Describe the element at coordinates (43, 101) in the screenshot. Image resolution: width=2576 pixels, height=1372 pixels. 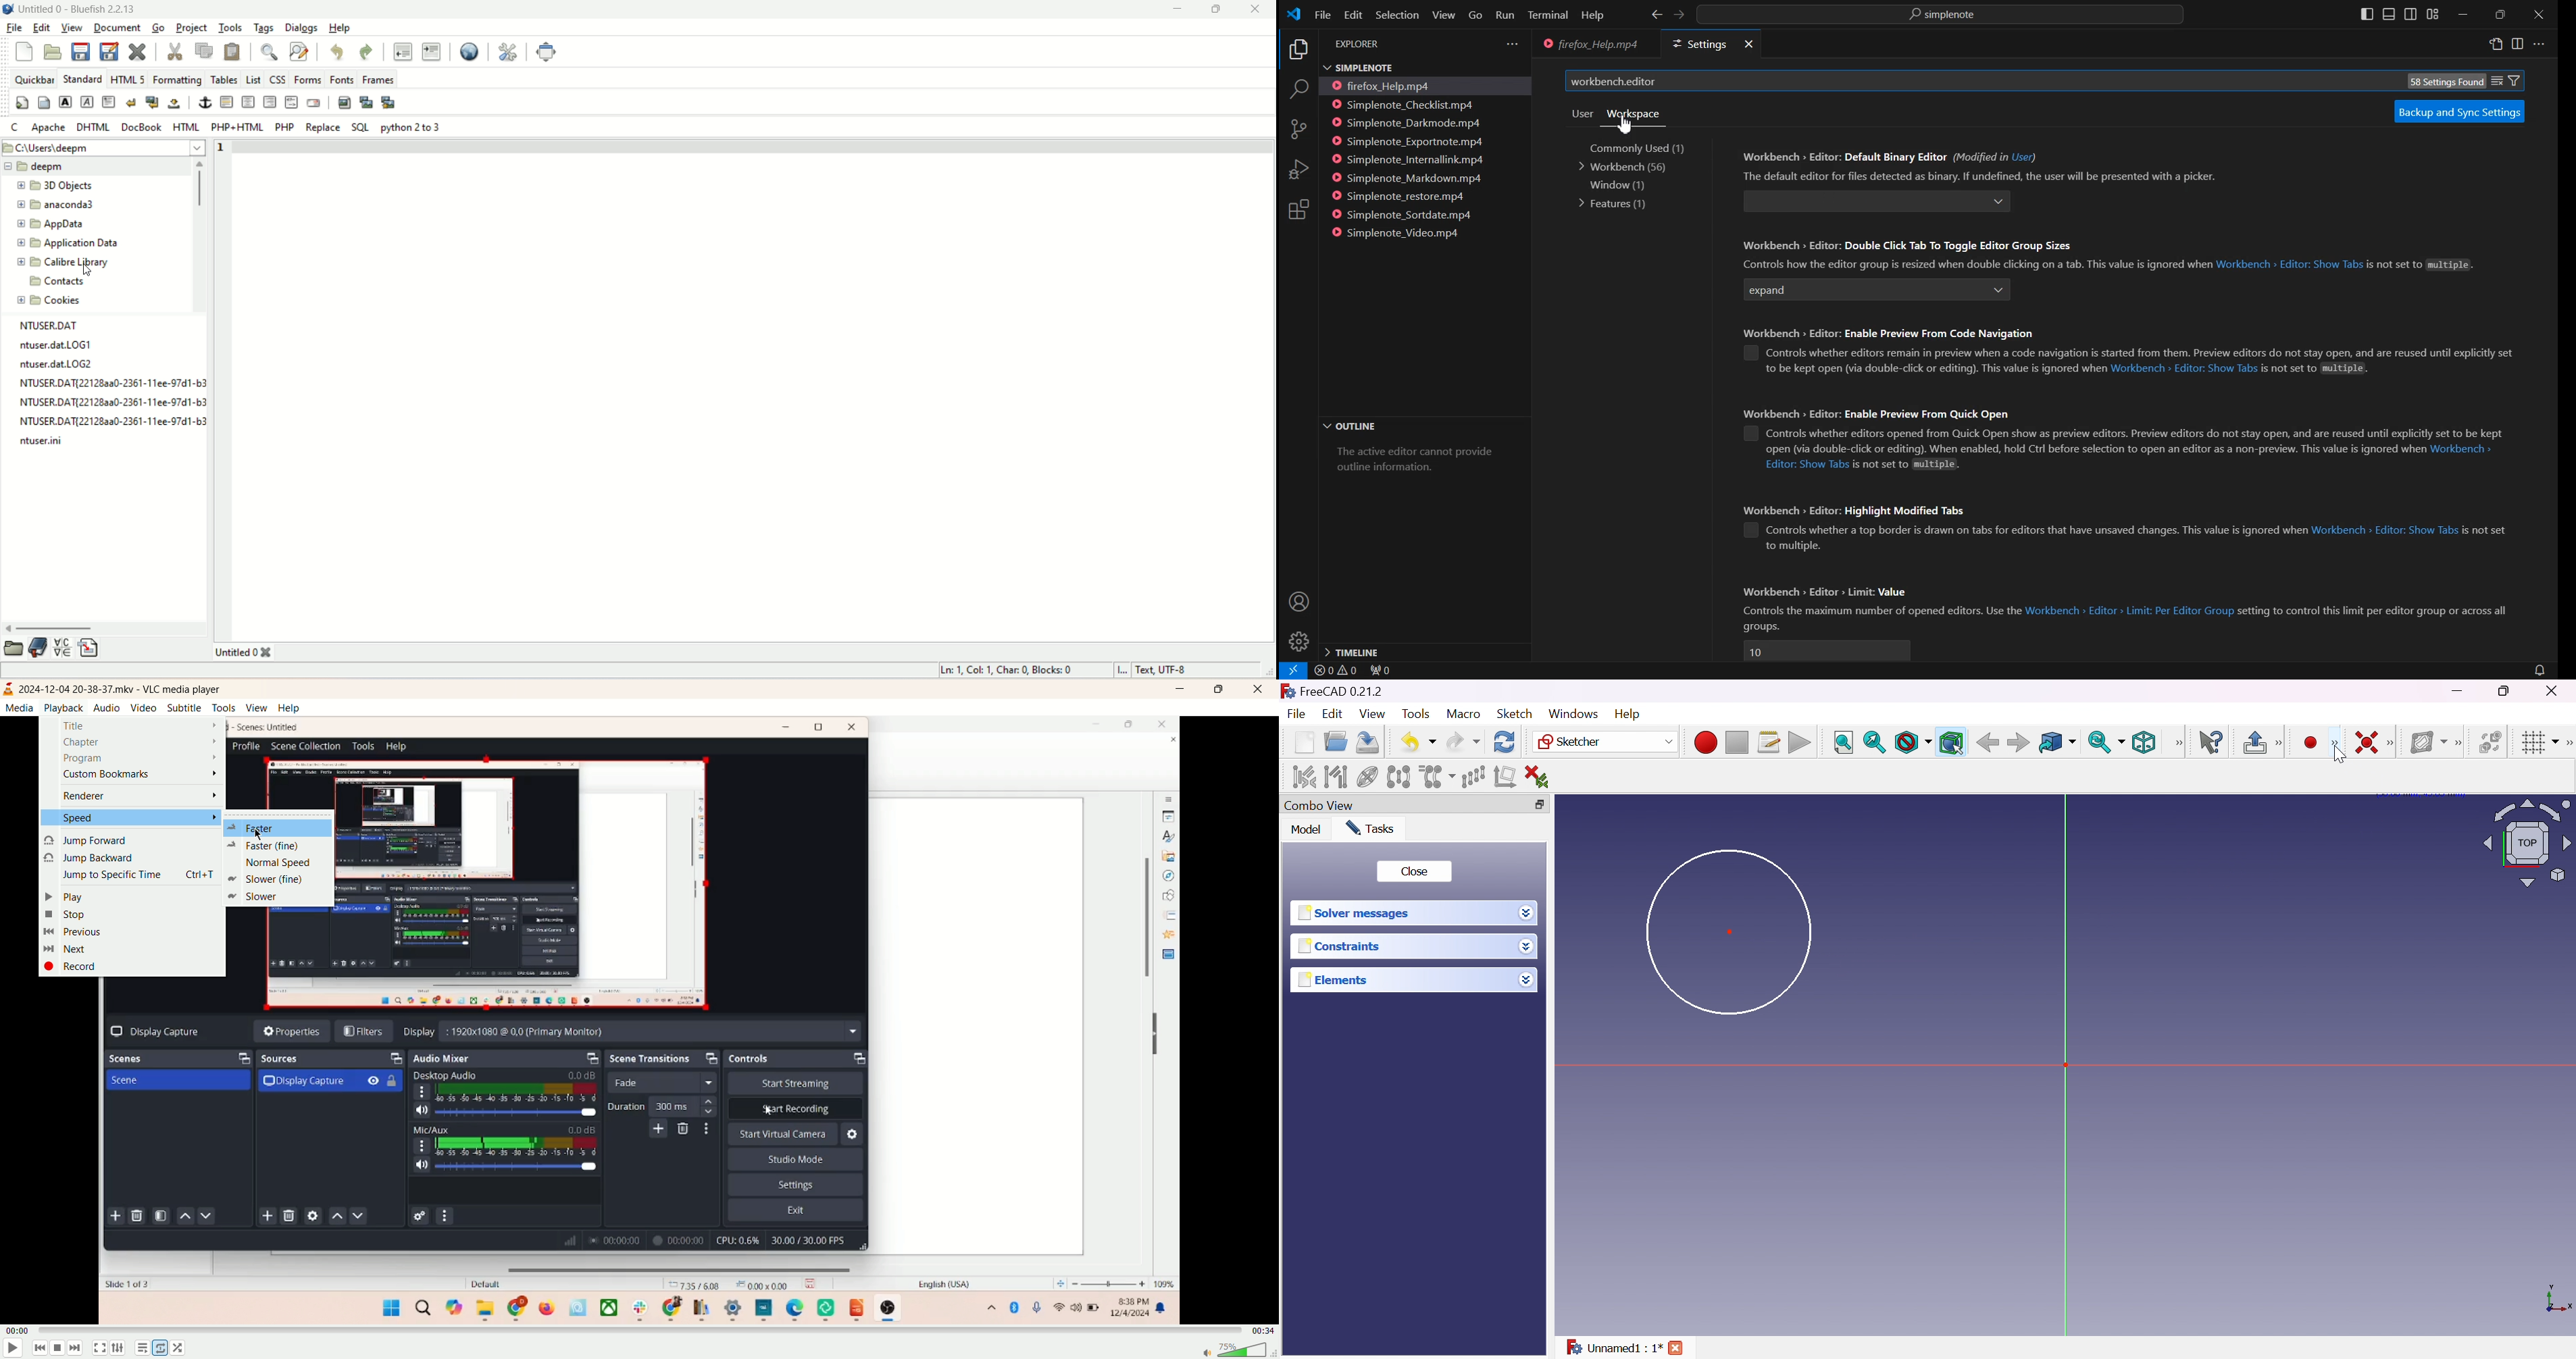
I see `body` at that location.